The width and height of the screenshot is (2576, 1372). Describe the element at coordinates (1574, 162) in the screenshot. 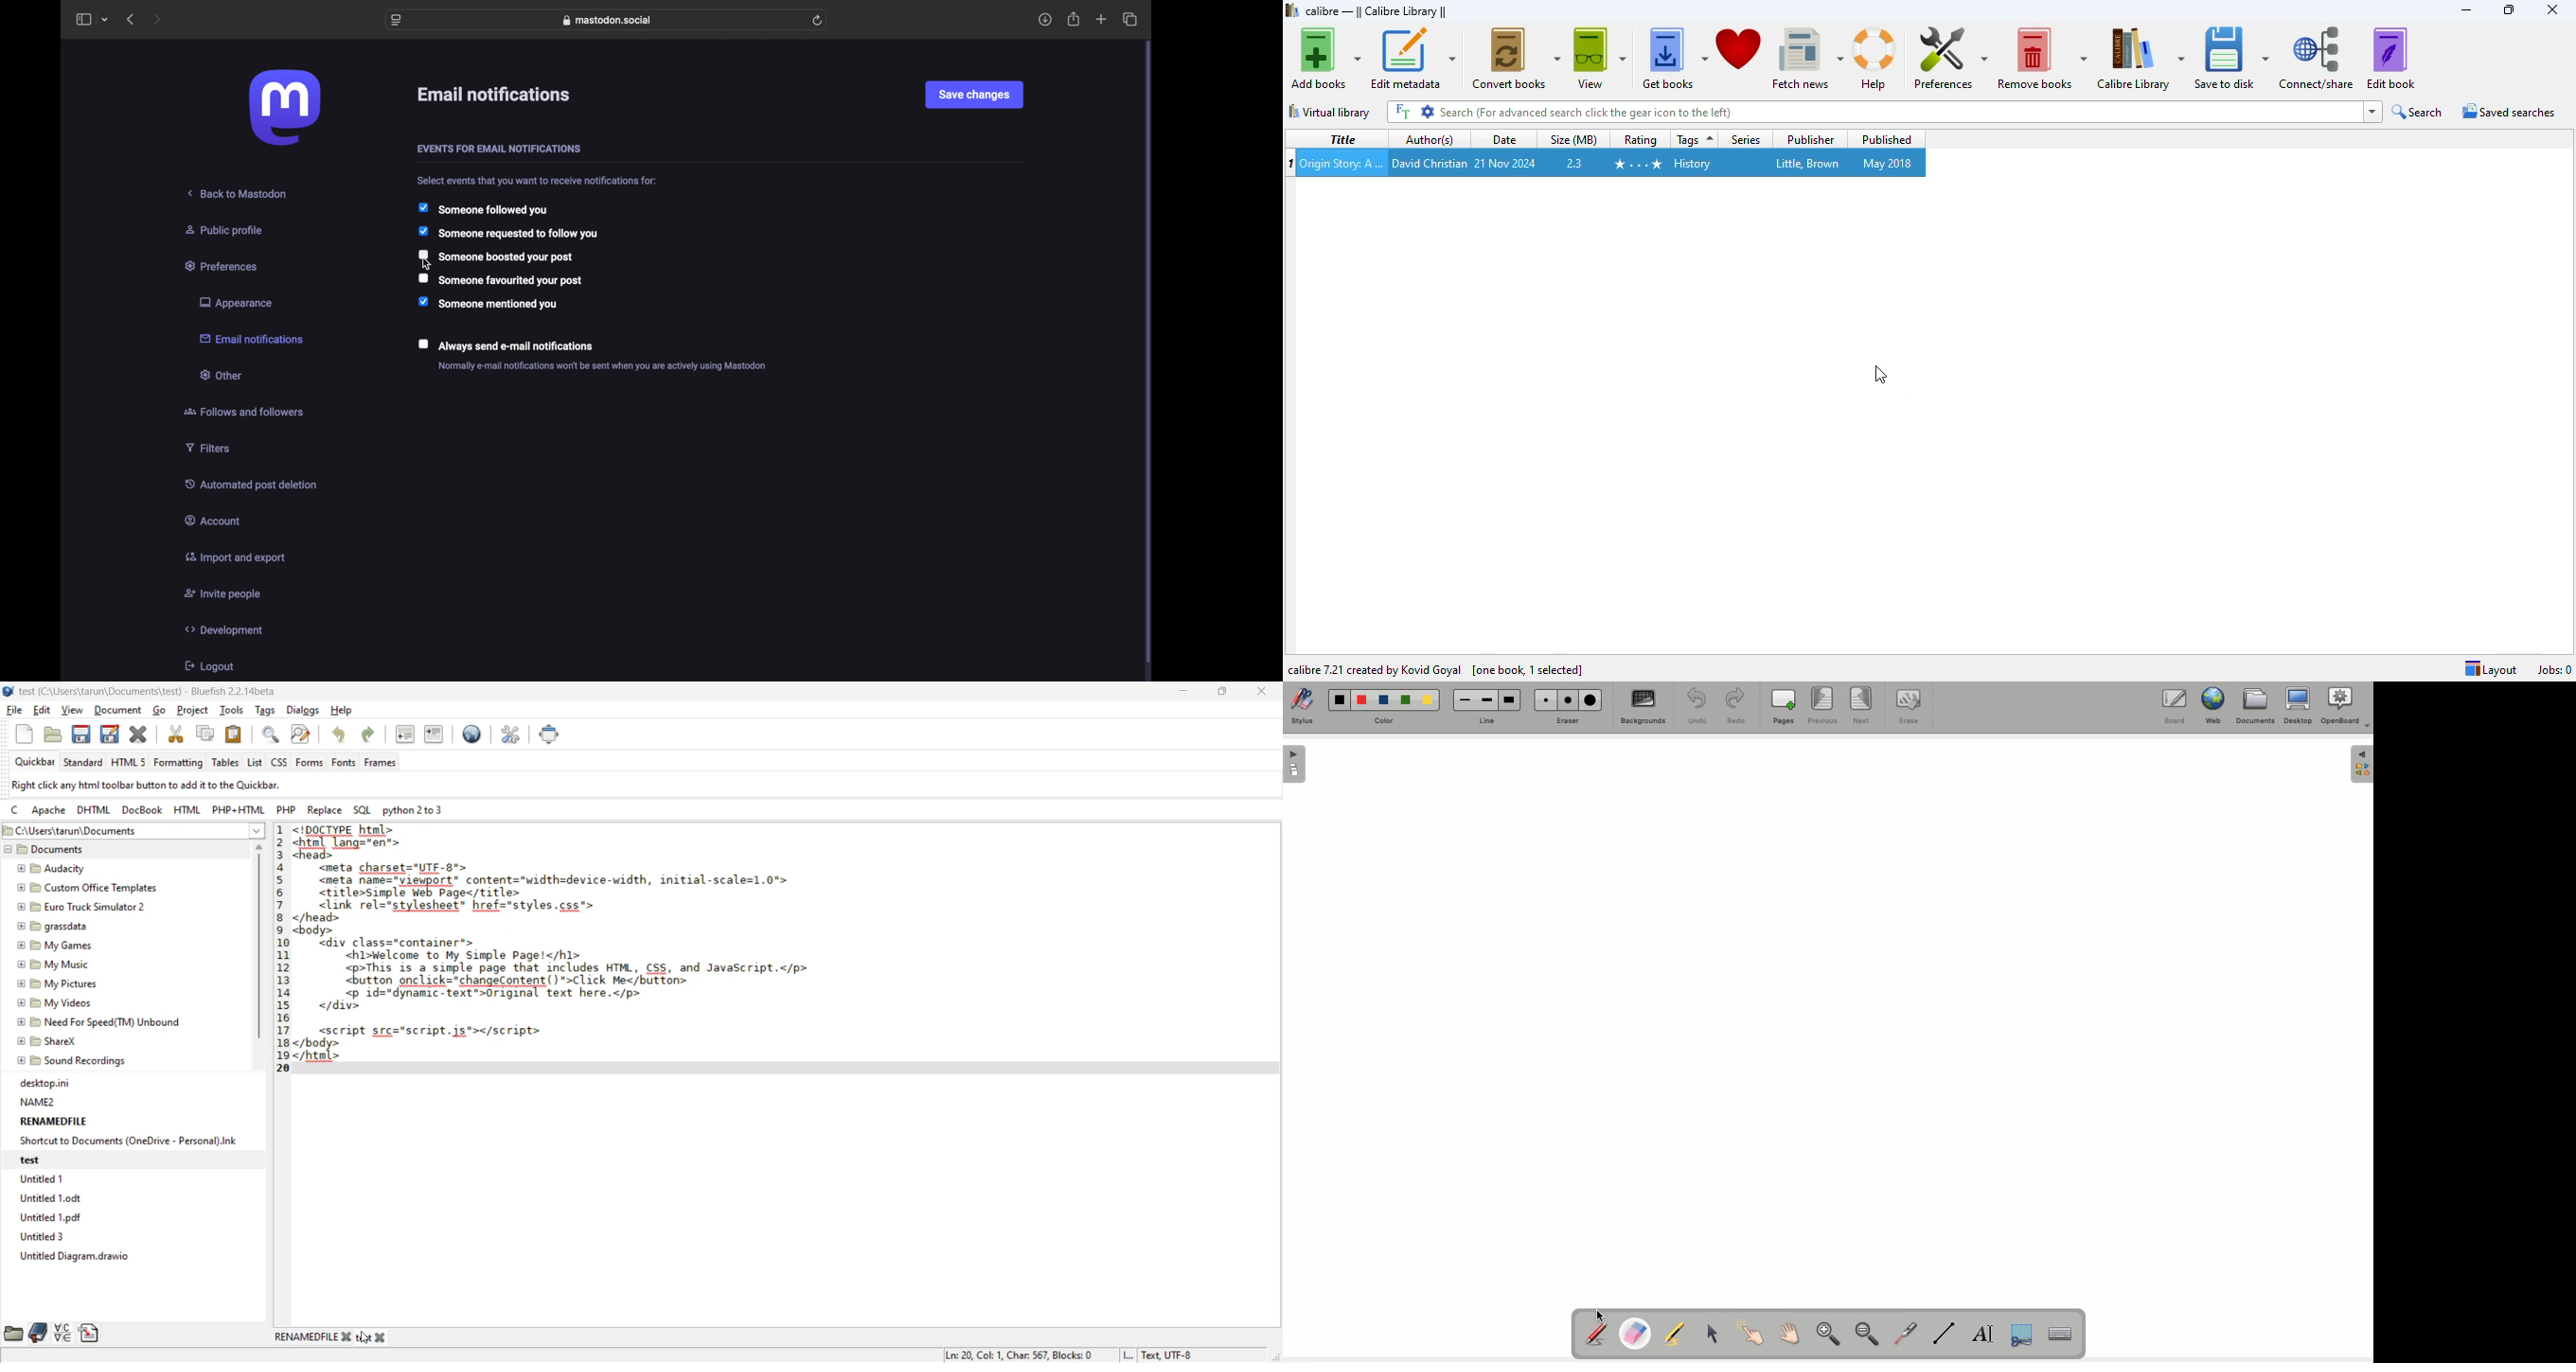

I see `2.3` at that location.